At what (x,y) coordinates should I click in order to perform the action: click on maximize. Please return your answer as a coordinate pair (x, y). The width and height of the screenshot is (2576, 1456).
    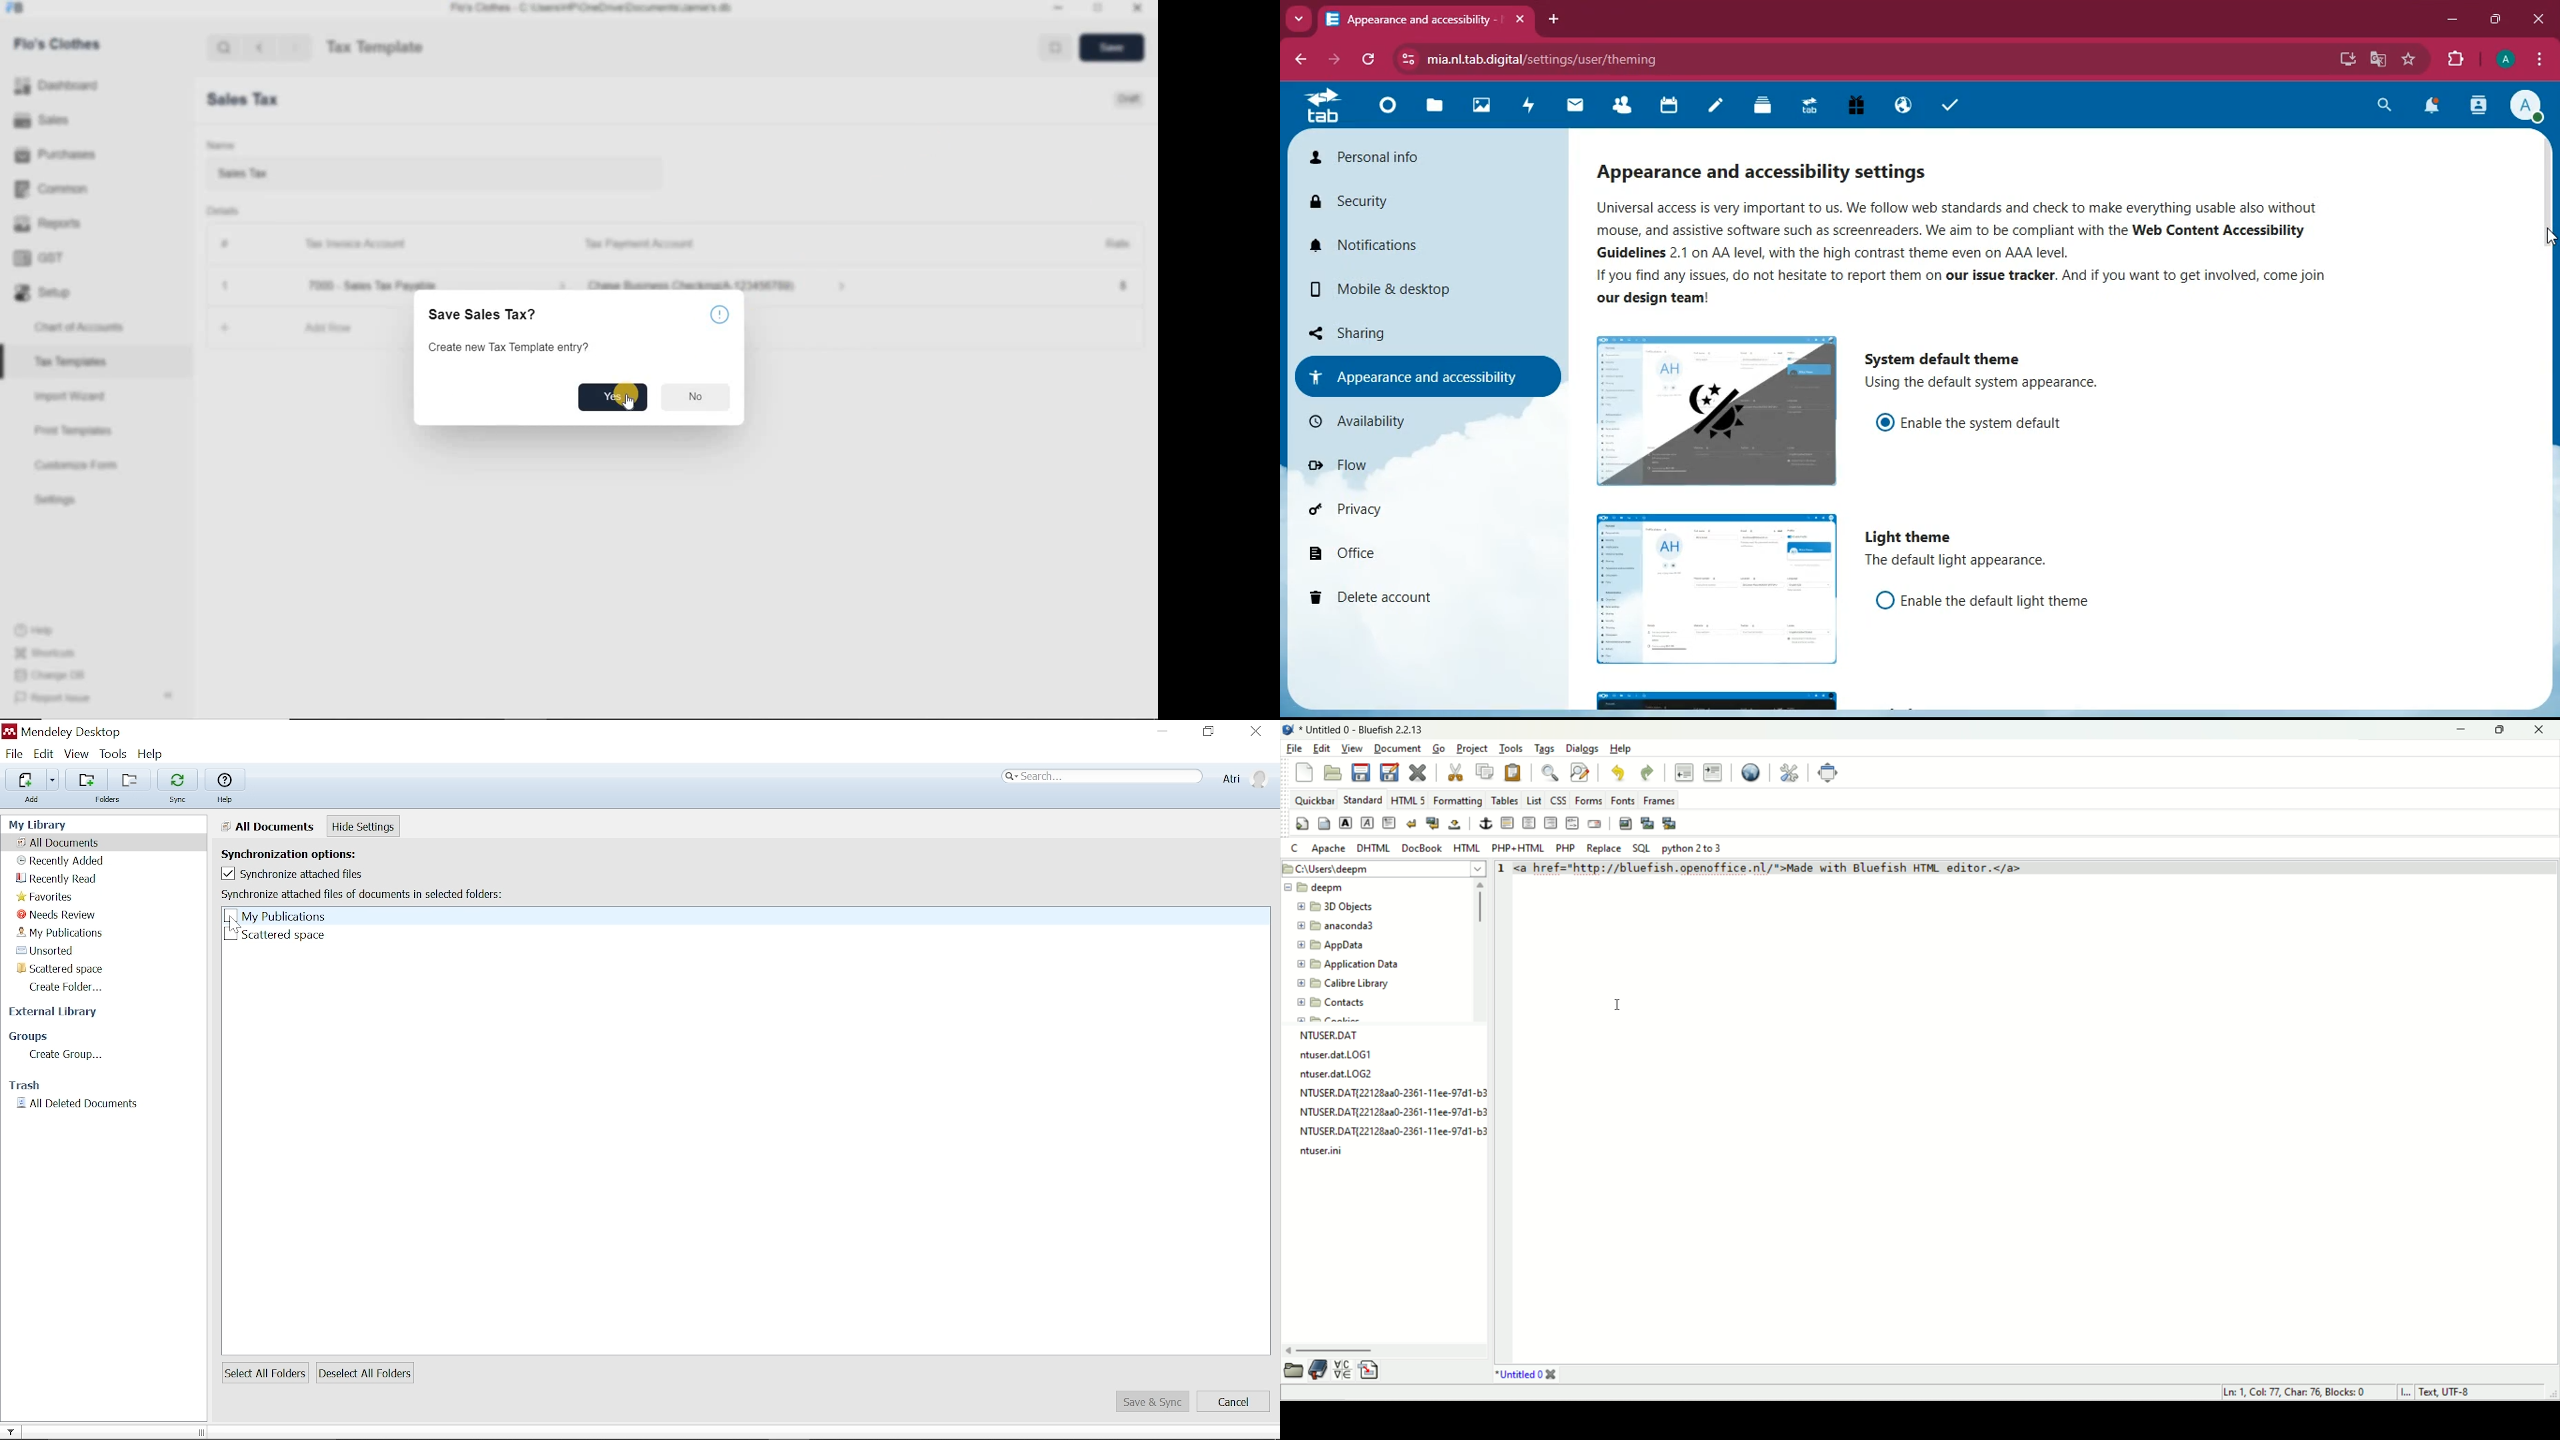
    Looking at the image, I should click on (2500, 731).